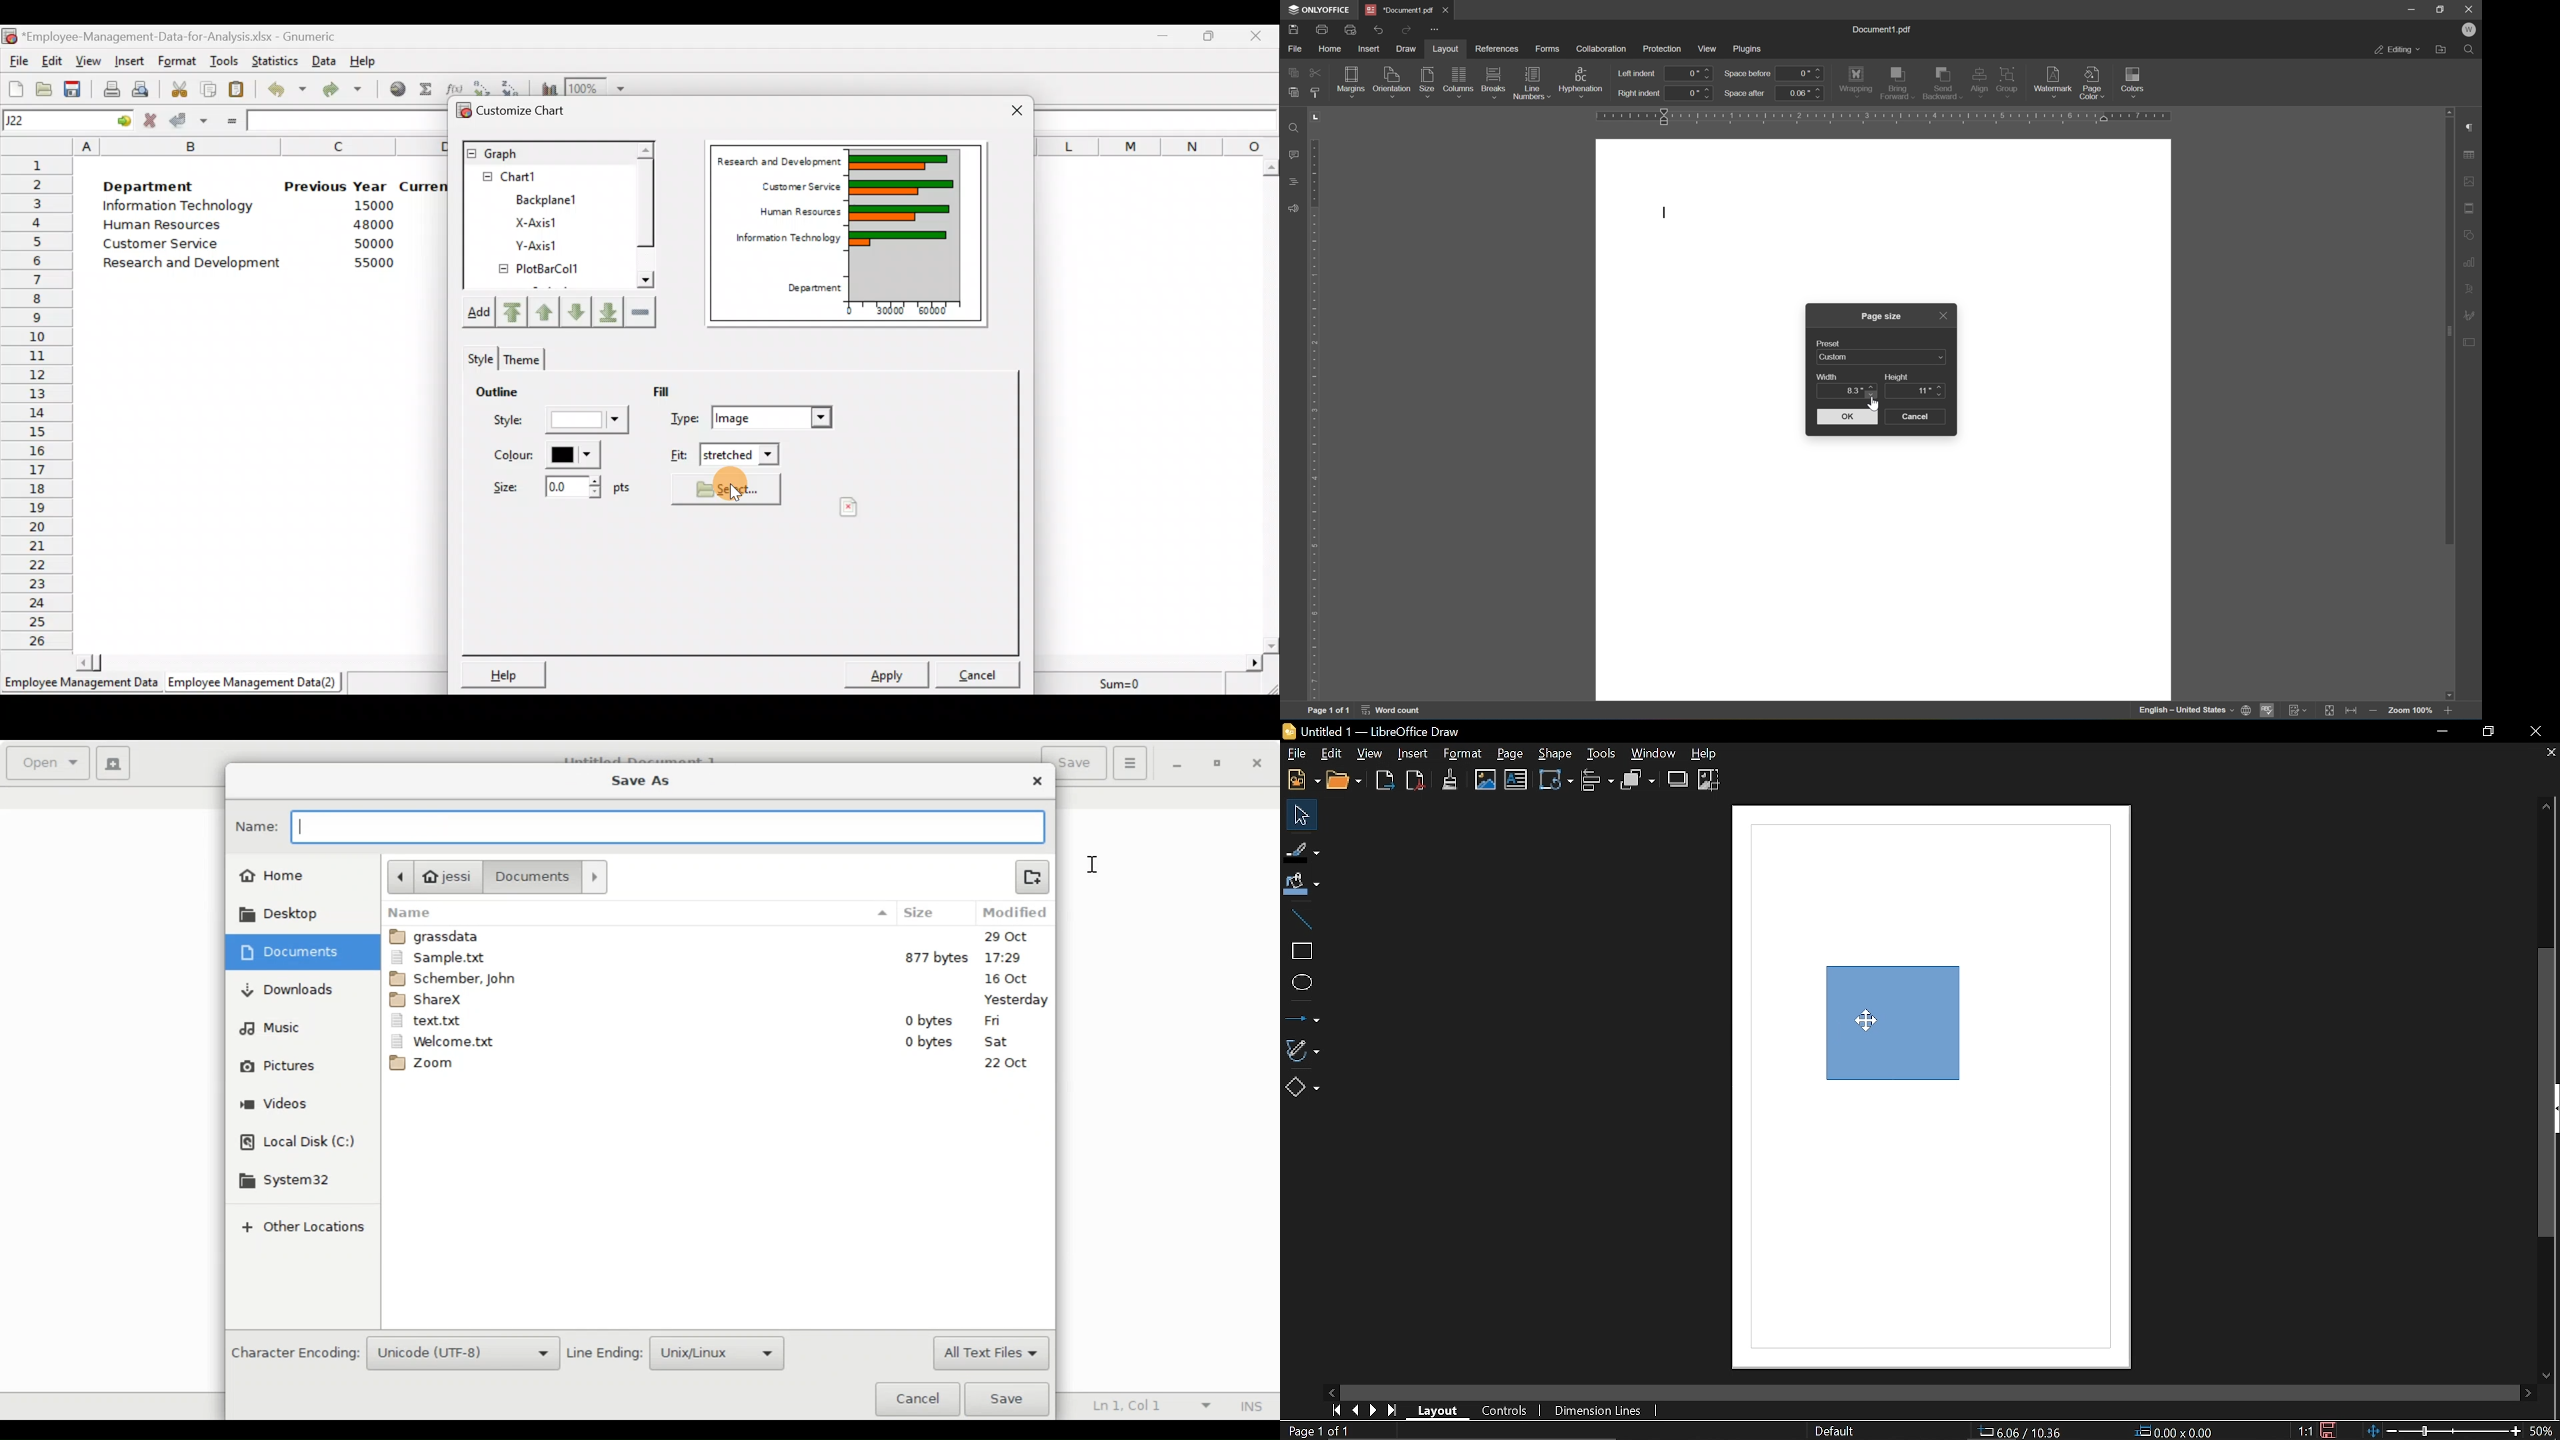  Describe the element at coordinates (729, 454) in the screenshot. I see `Fit` at that location.